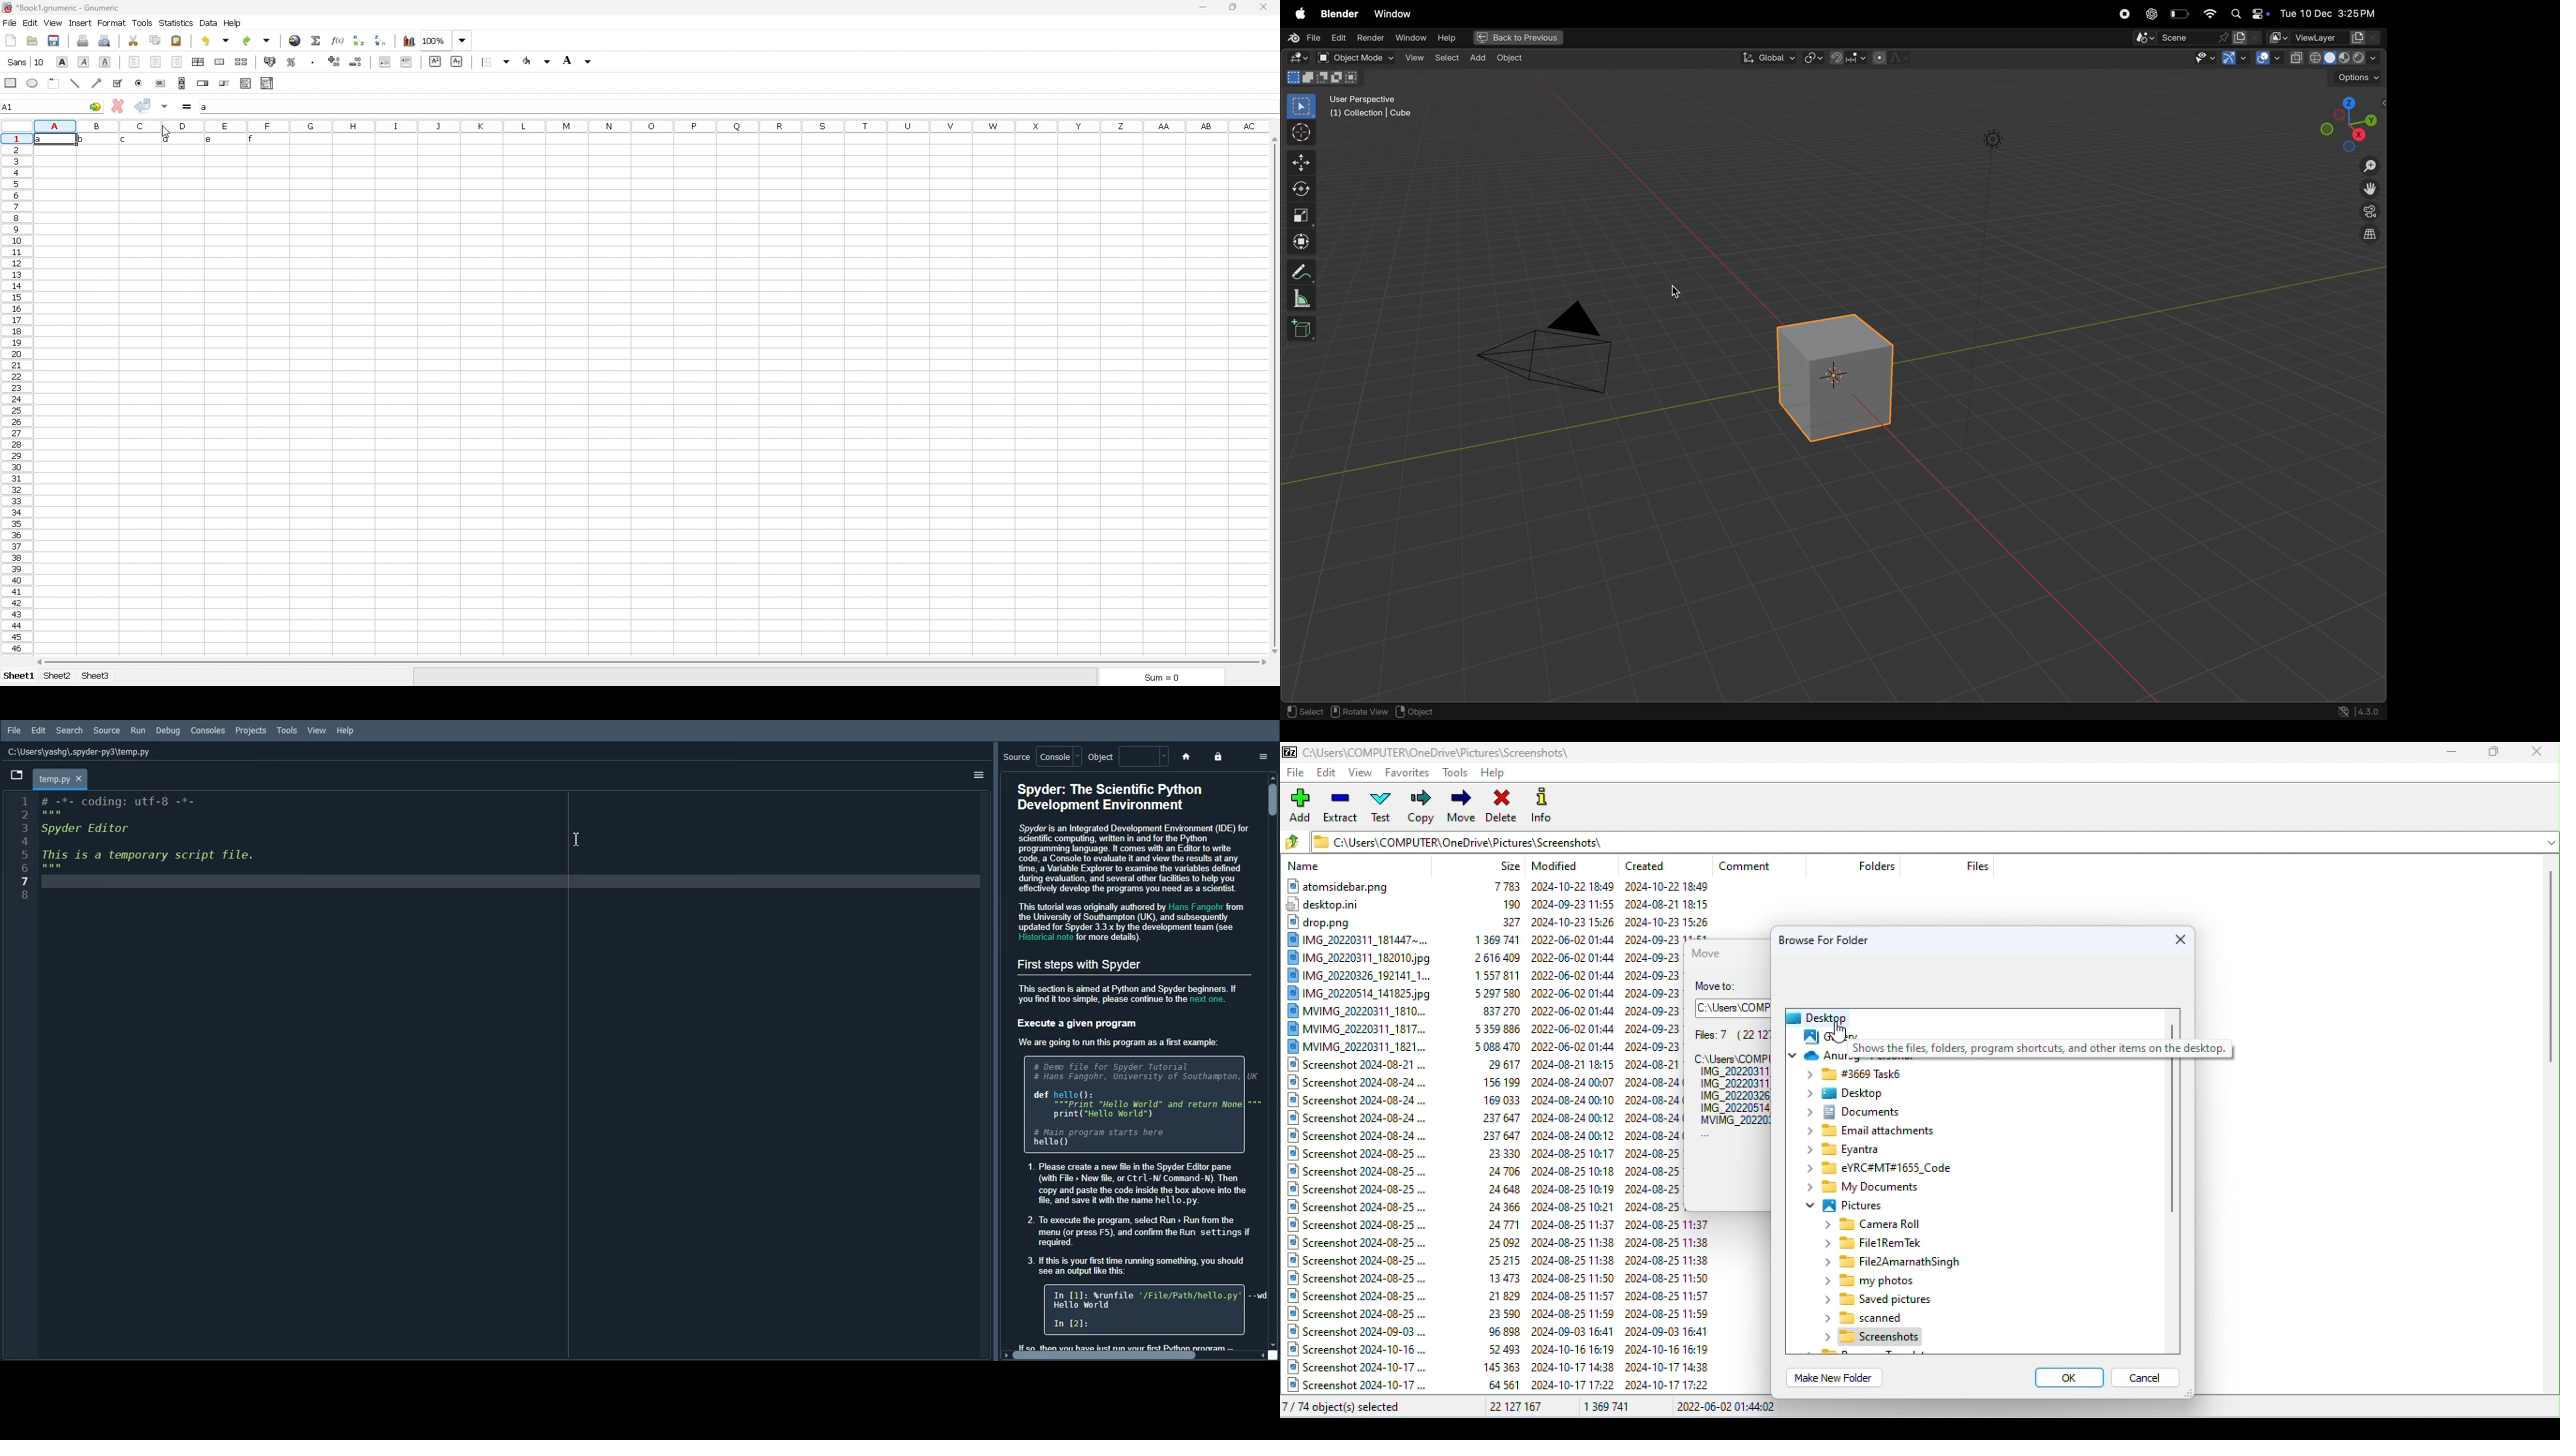 Image resolution: width=2576 pixels, height=1456 pixels. What do you see at coordinates (177, 23) in the screenshot?
I see `statistics` at bounding box center [177, 23].